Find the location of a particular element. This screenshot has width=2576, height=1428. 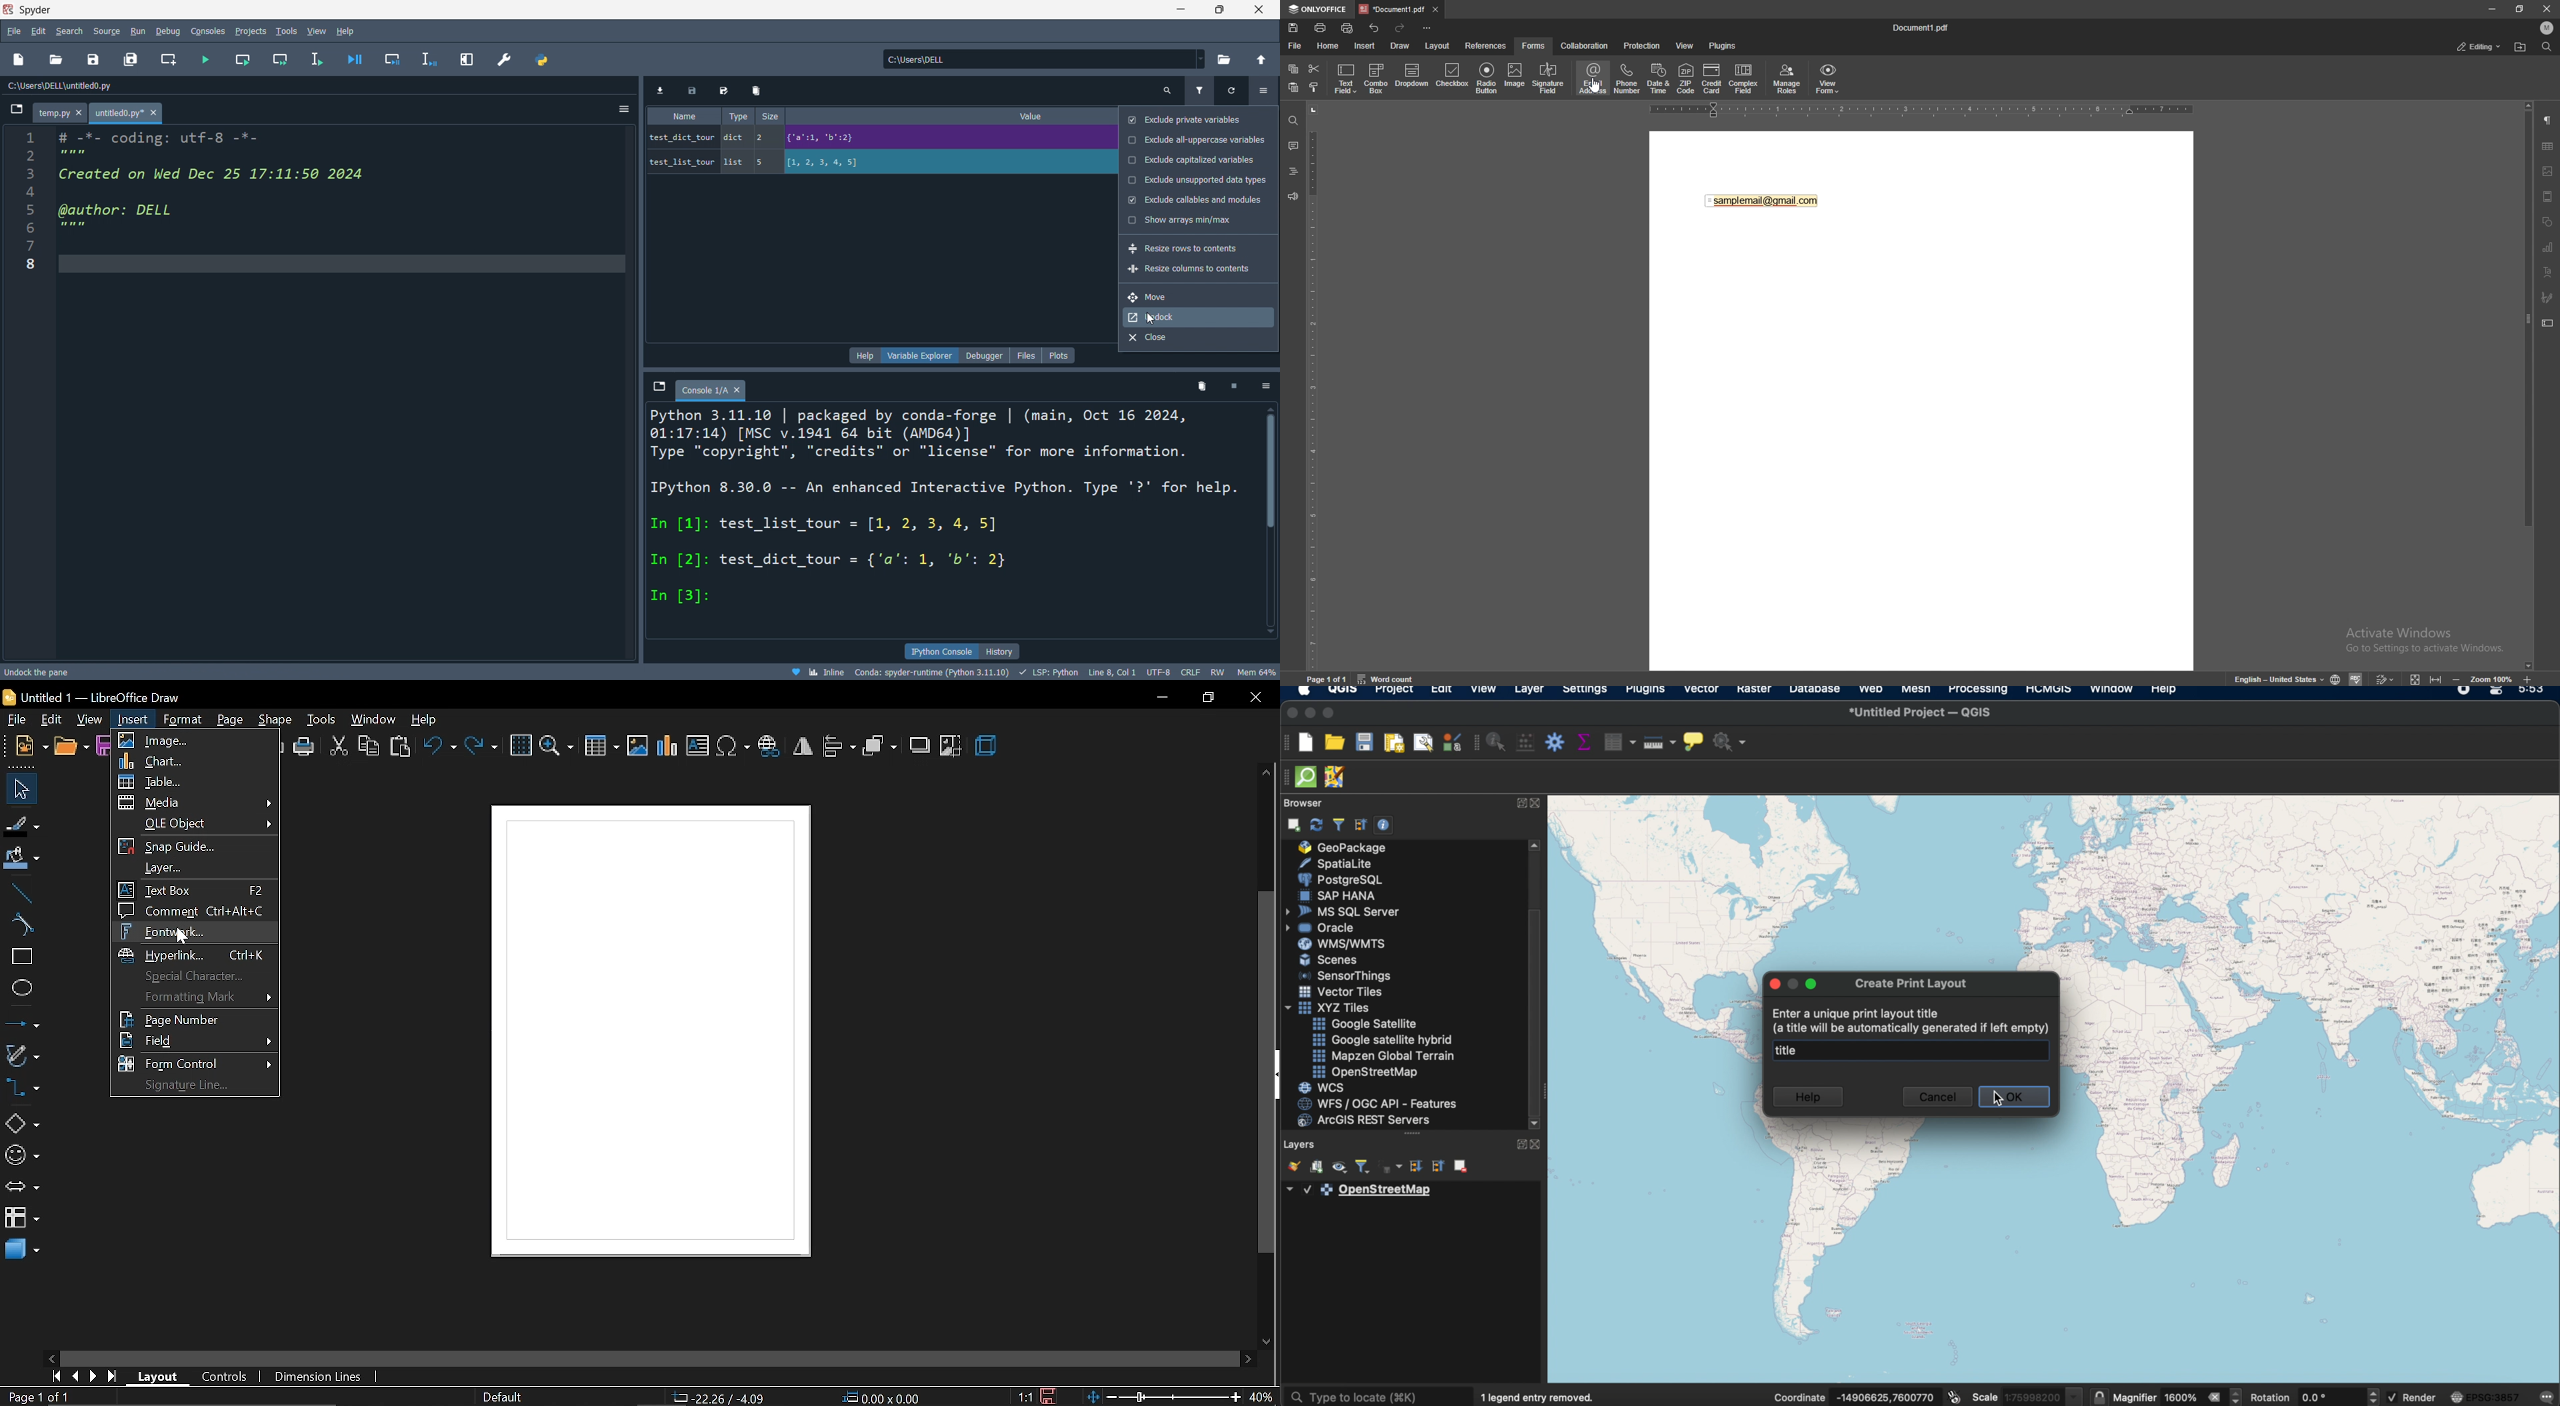

page number is located at coordinates (200, 1020).